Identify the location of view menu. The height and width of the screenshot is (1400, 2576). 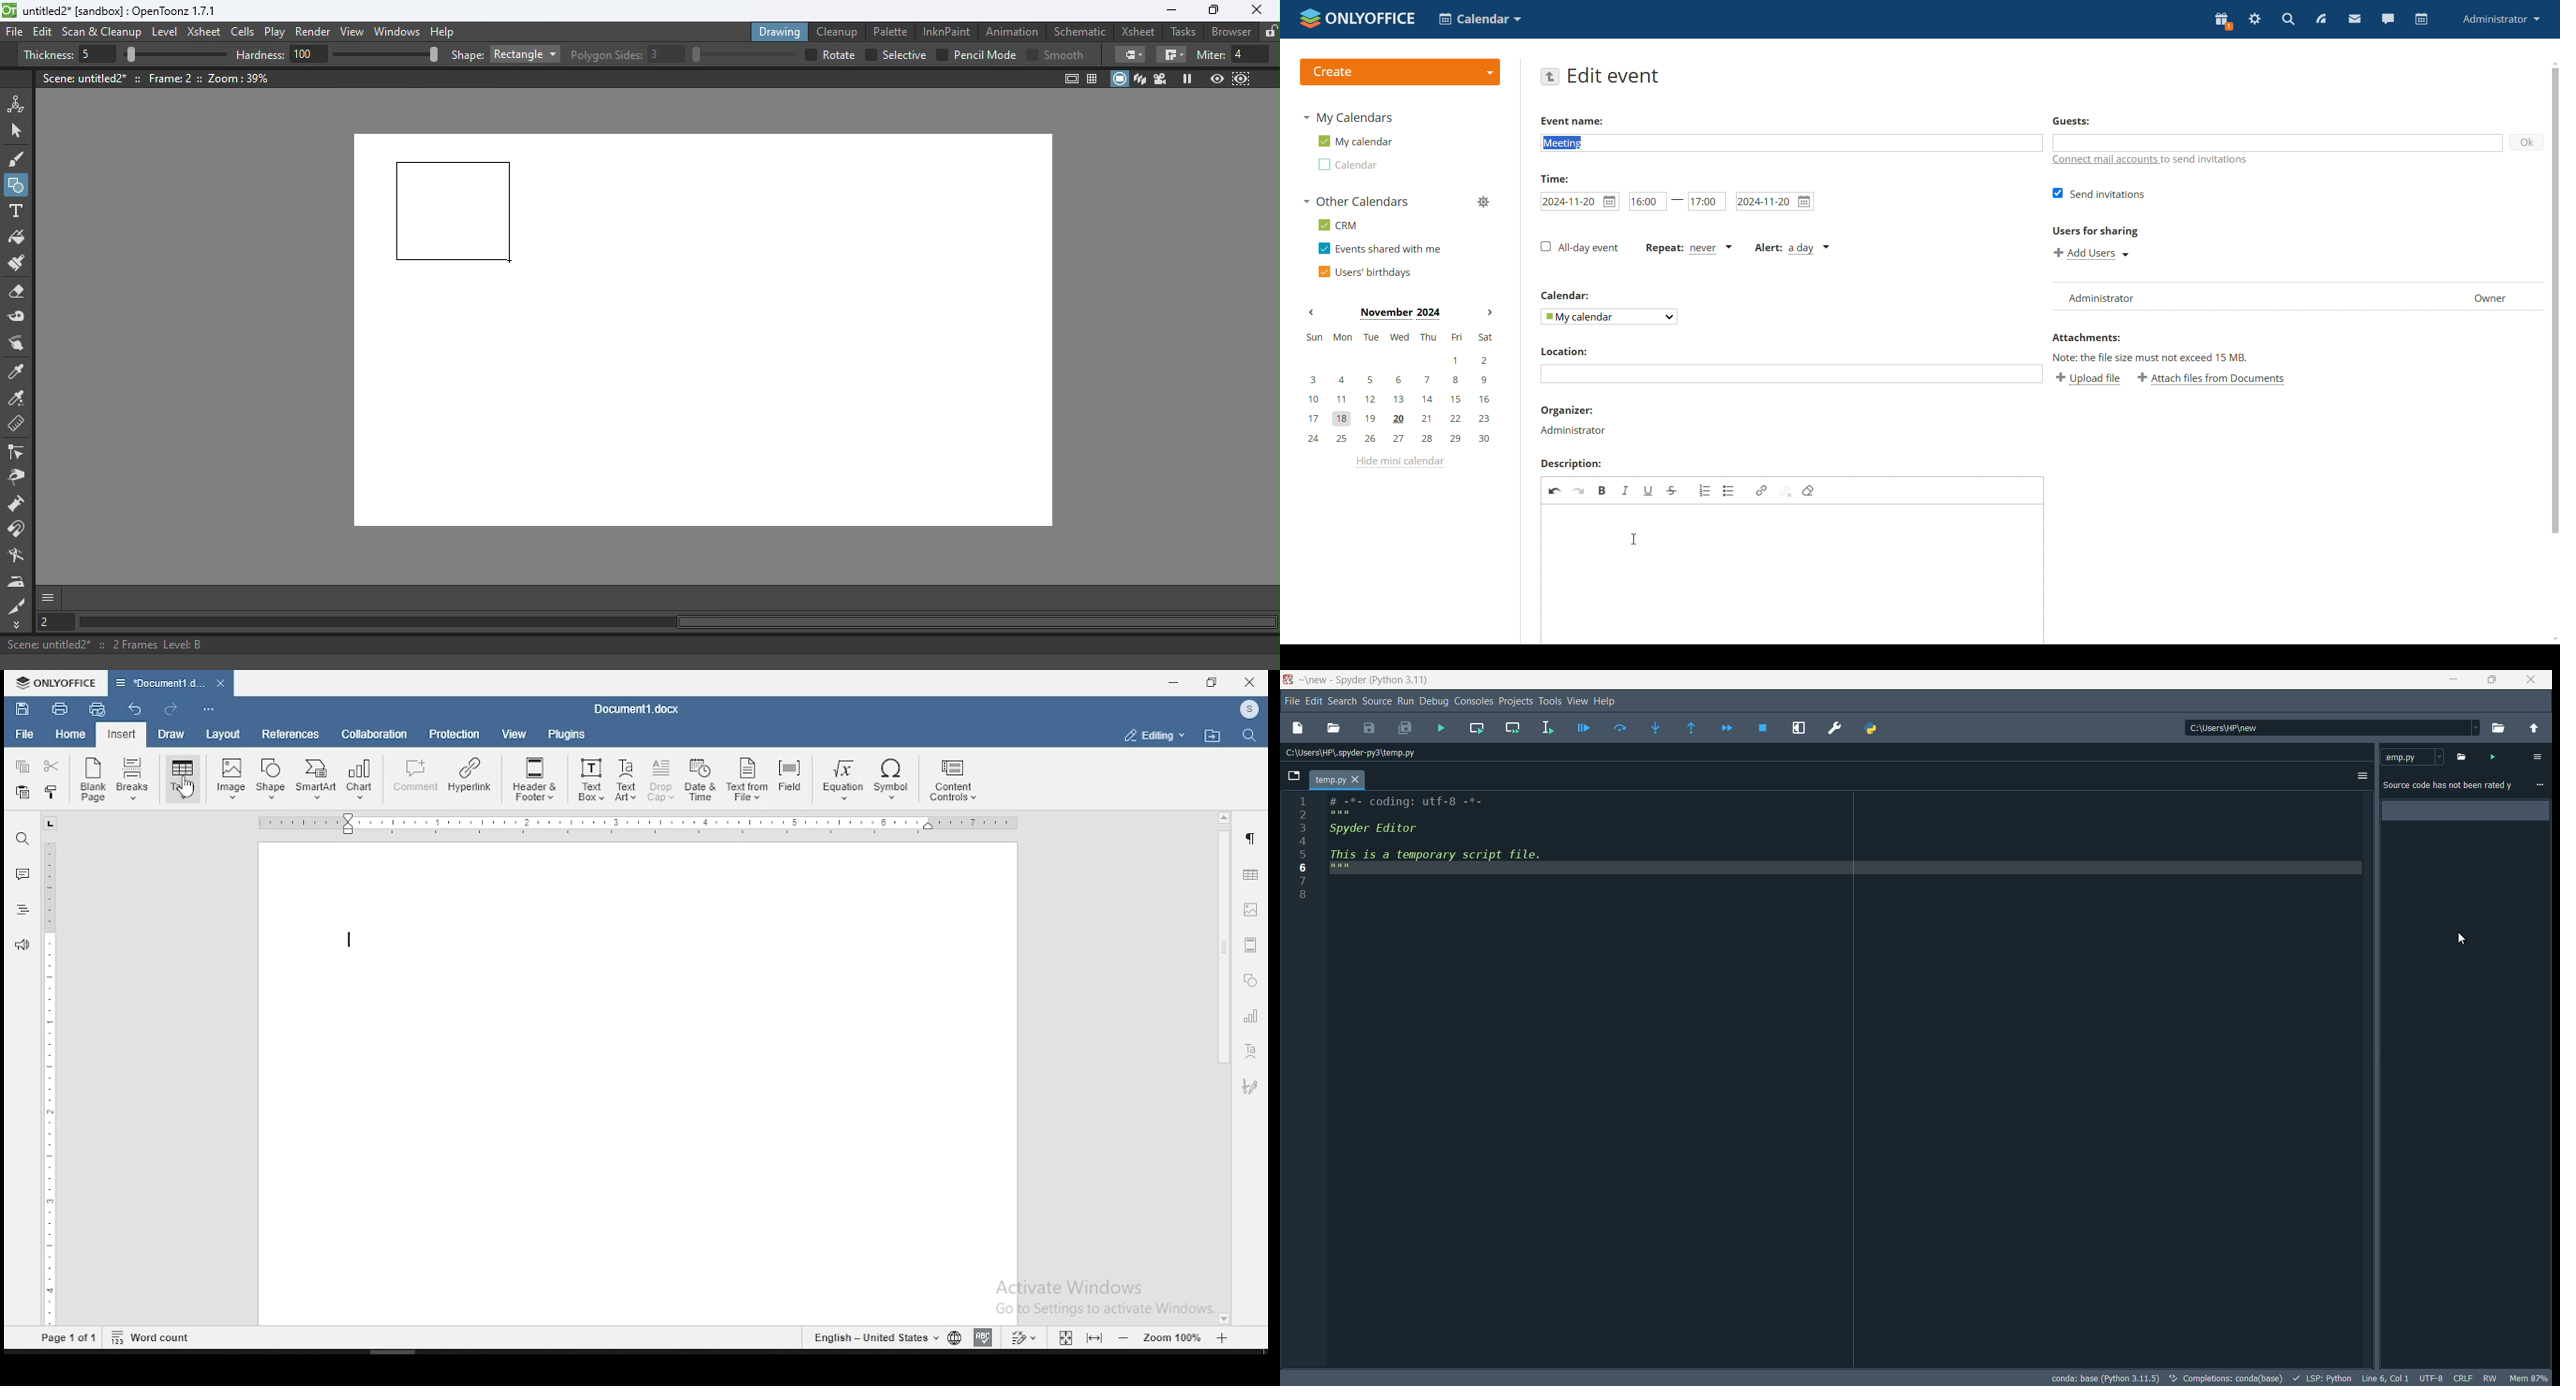
(1577, 700).